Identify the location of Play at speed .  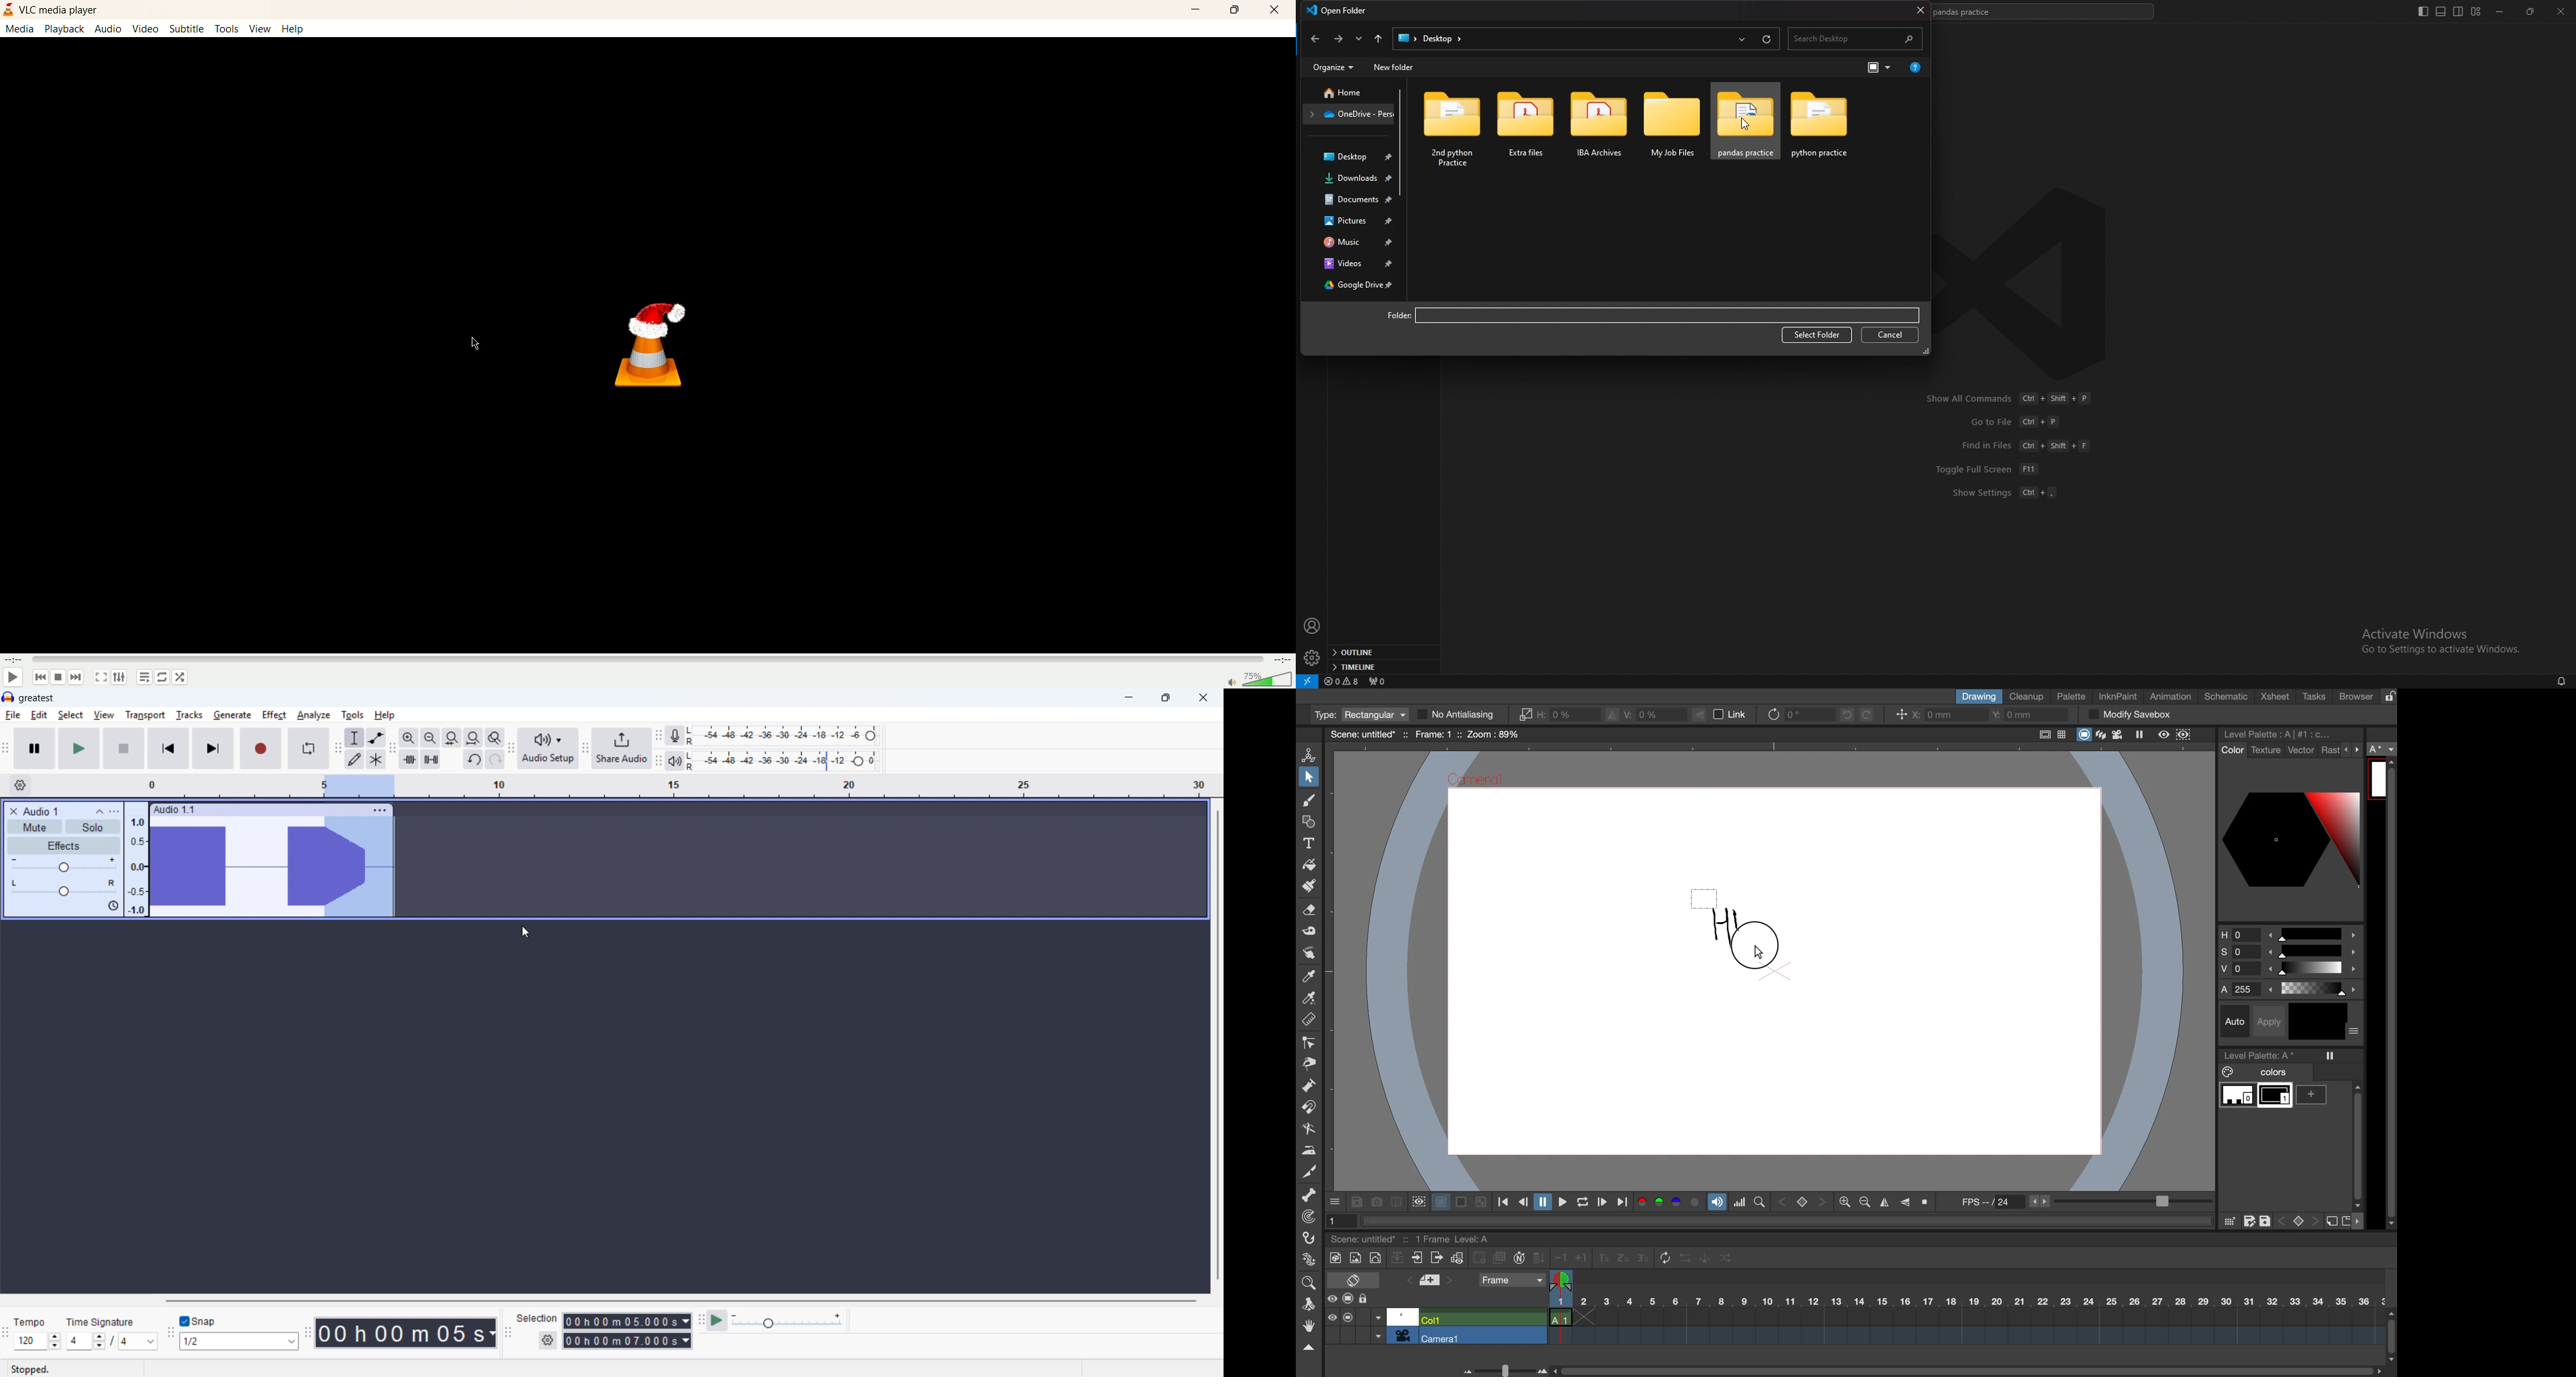
(717, 1322).